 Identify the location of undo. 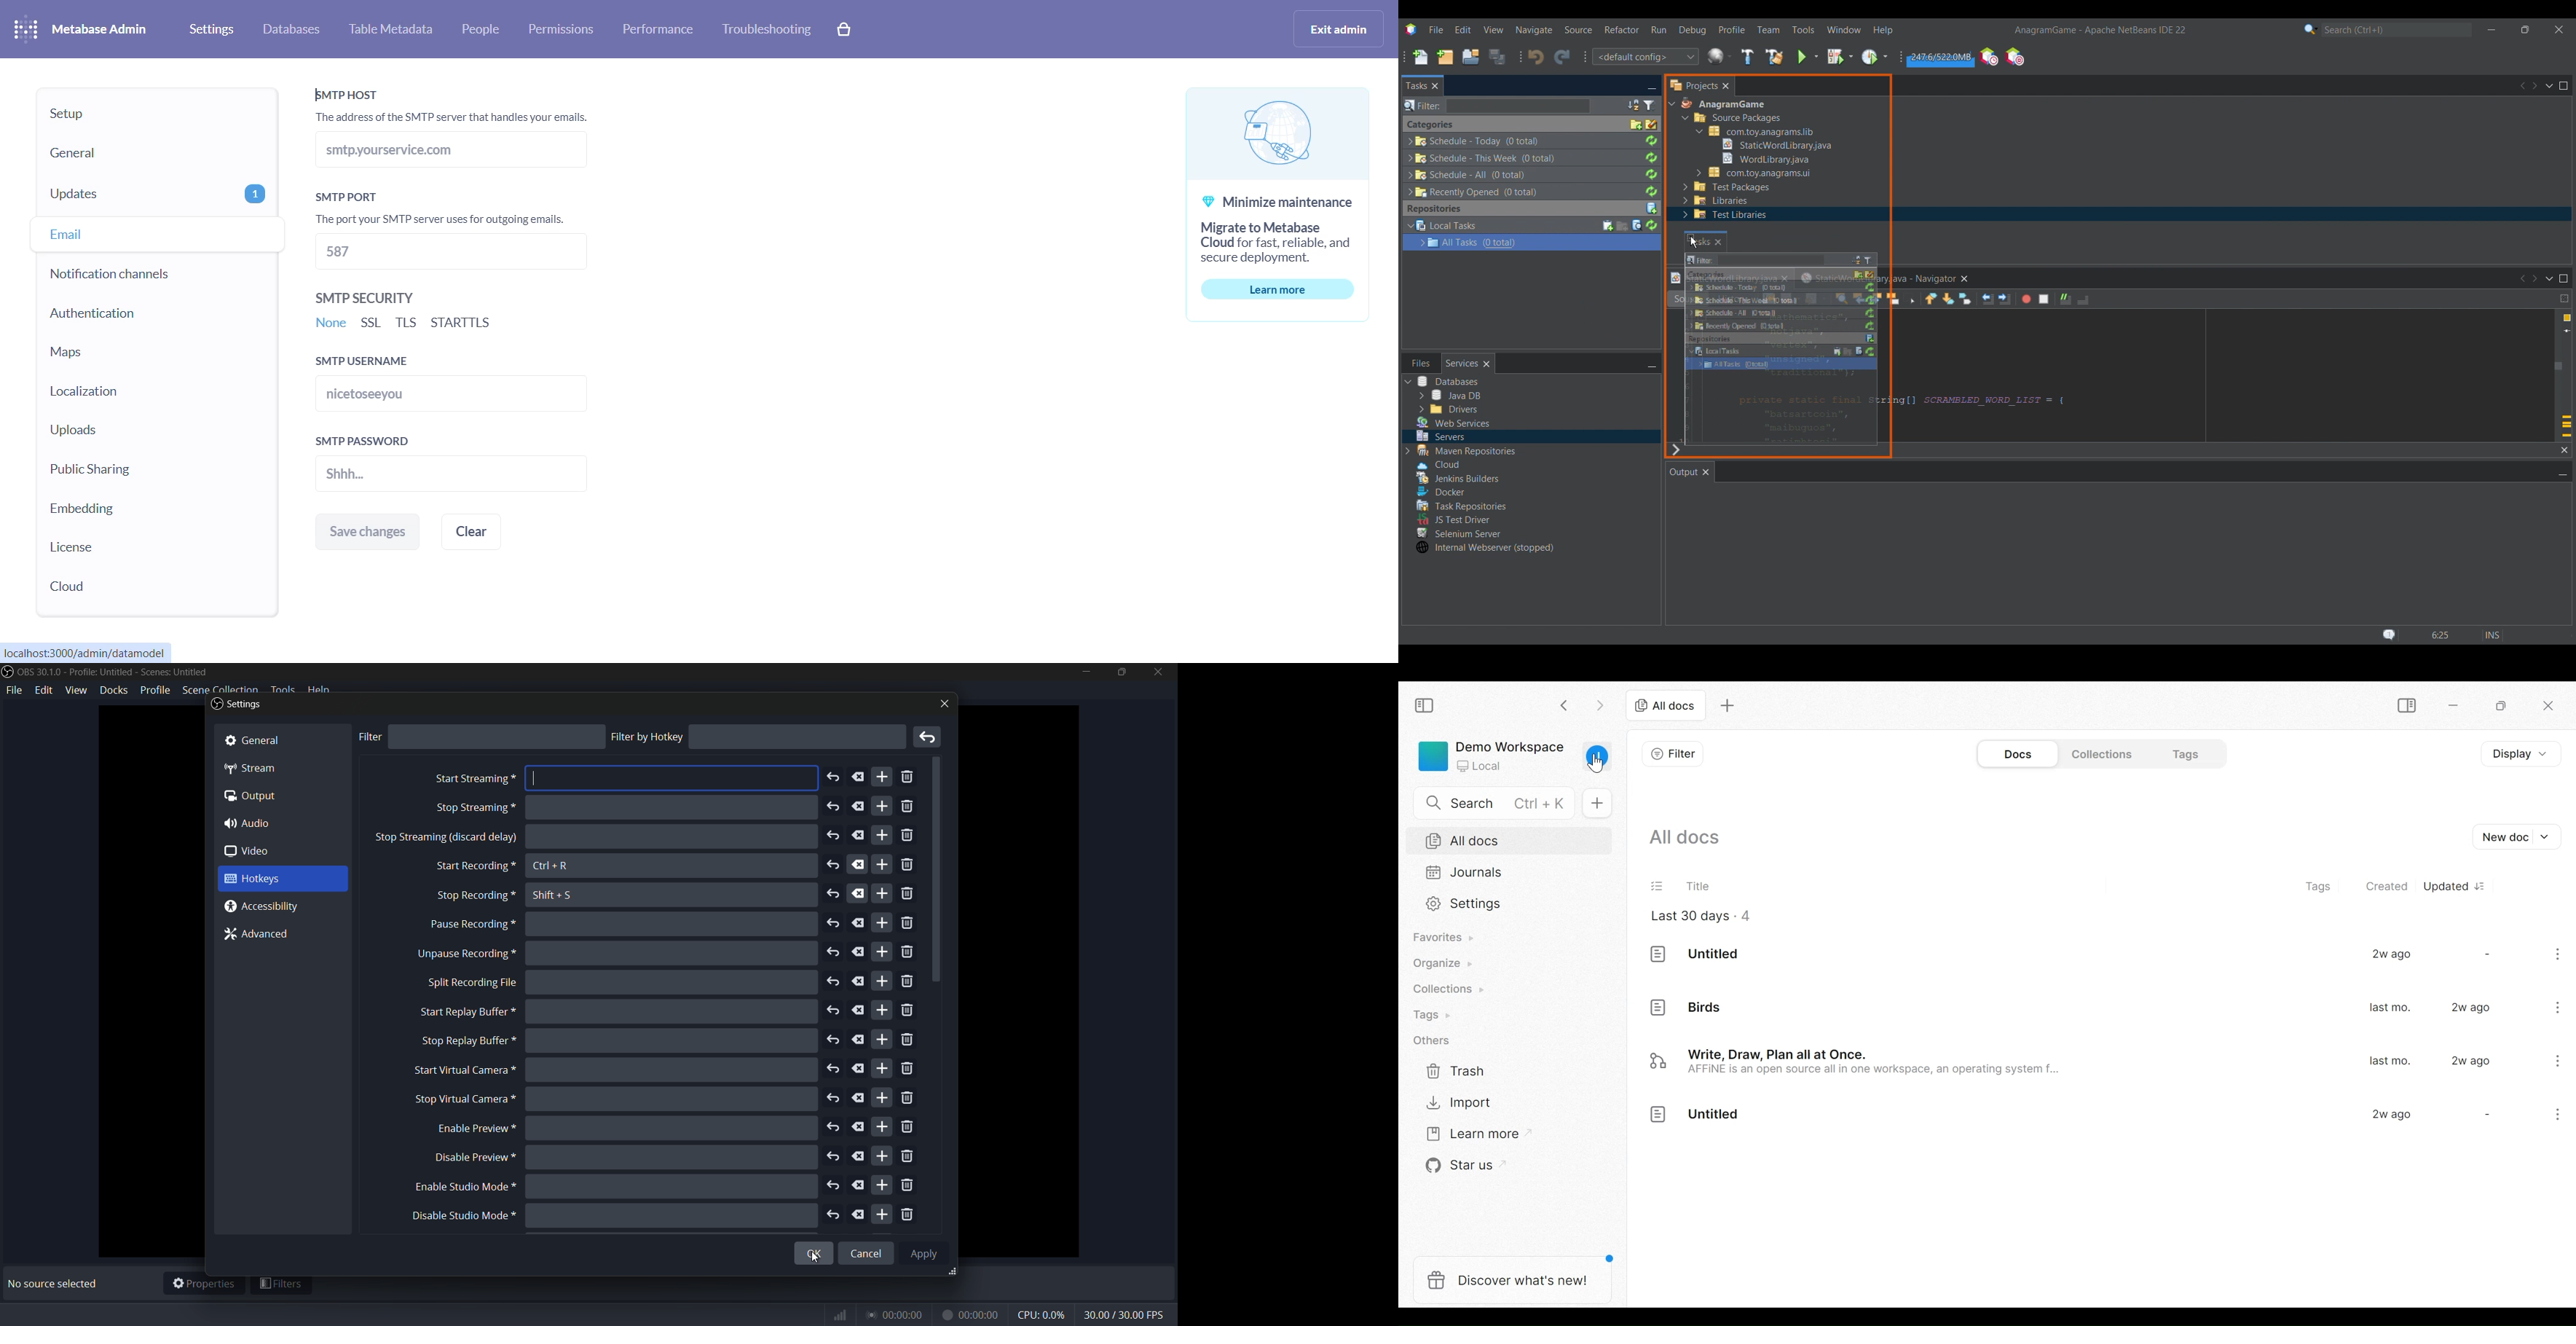
(833, 866).